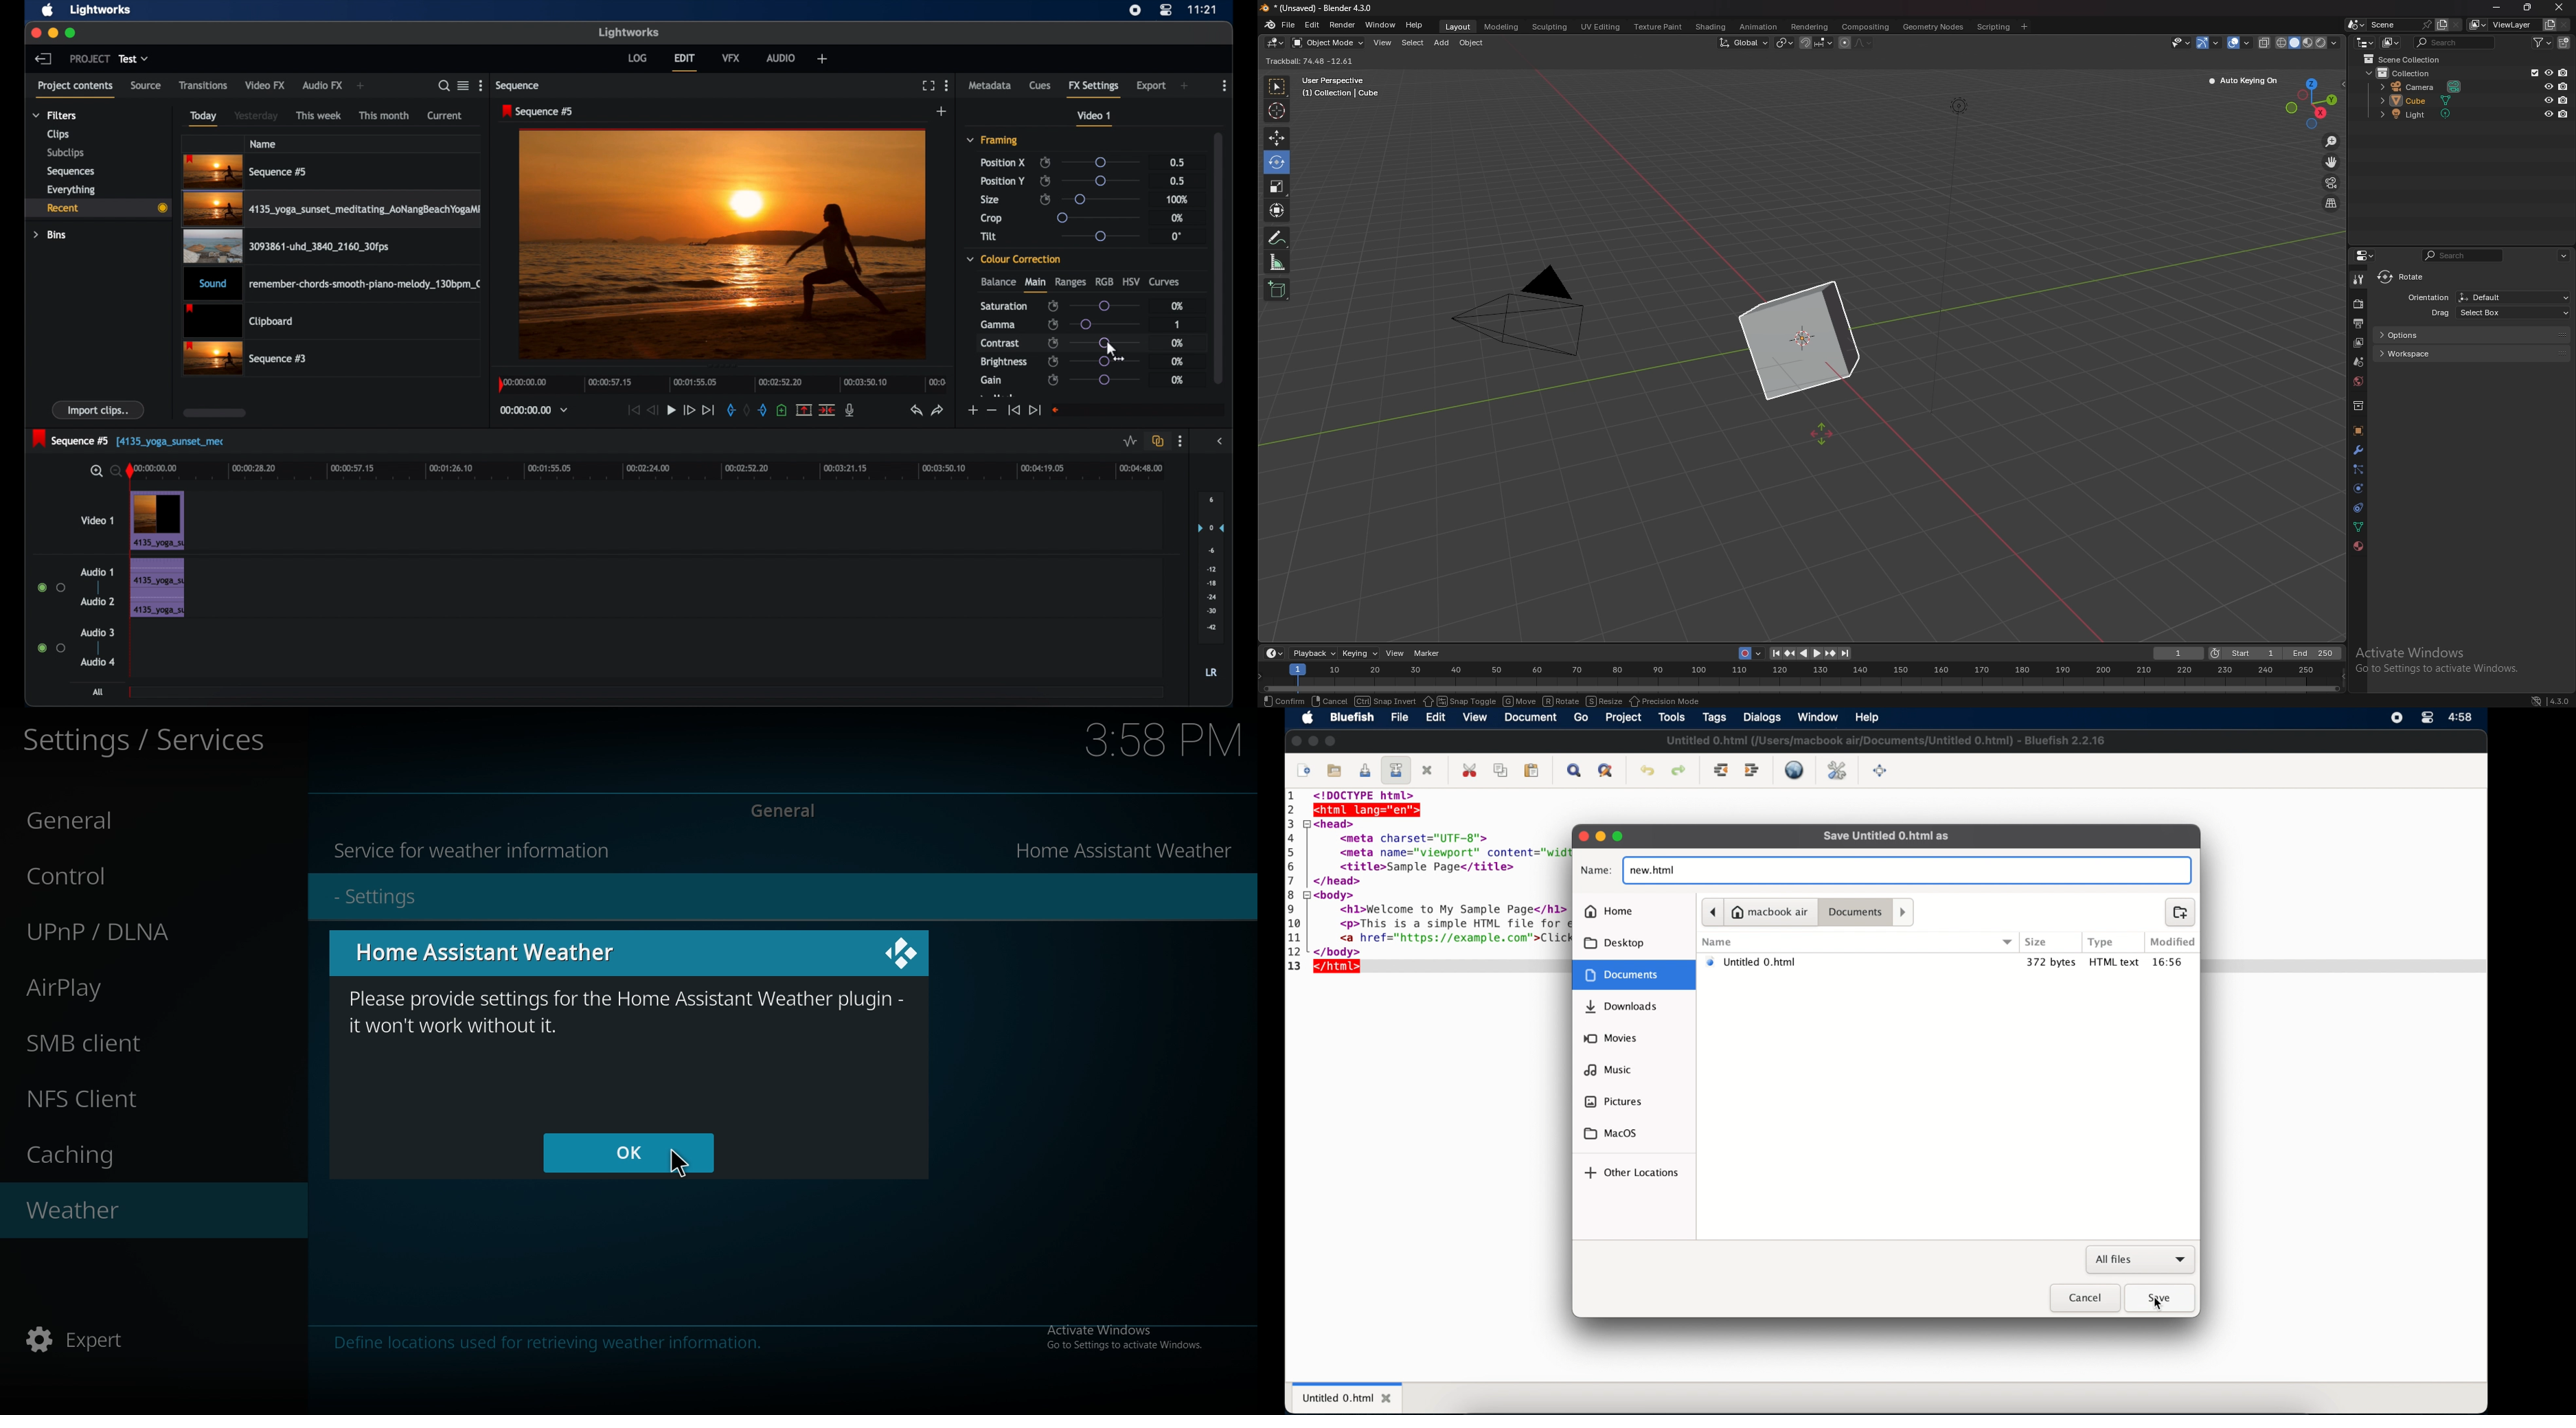 The width and height of the screenshot is (2576, 1428). Describe the element at coordinates (1202, 9) in the screenshot. I see `time` at that location.